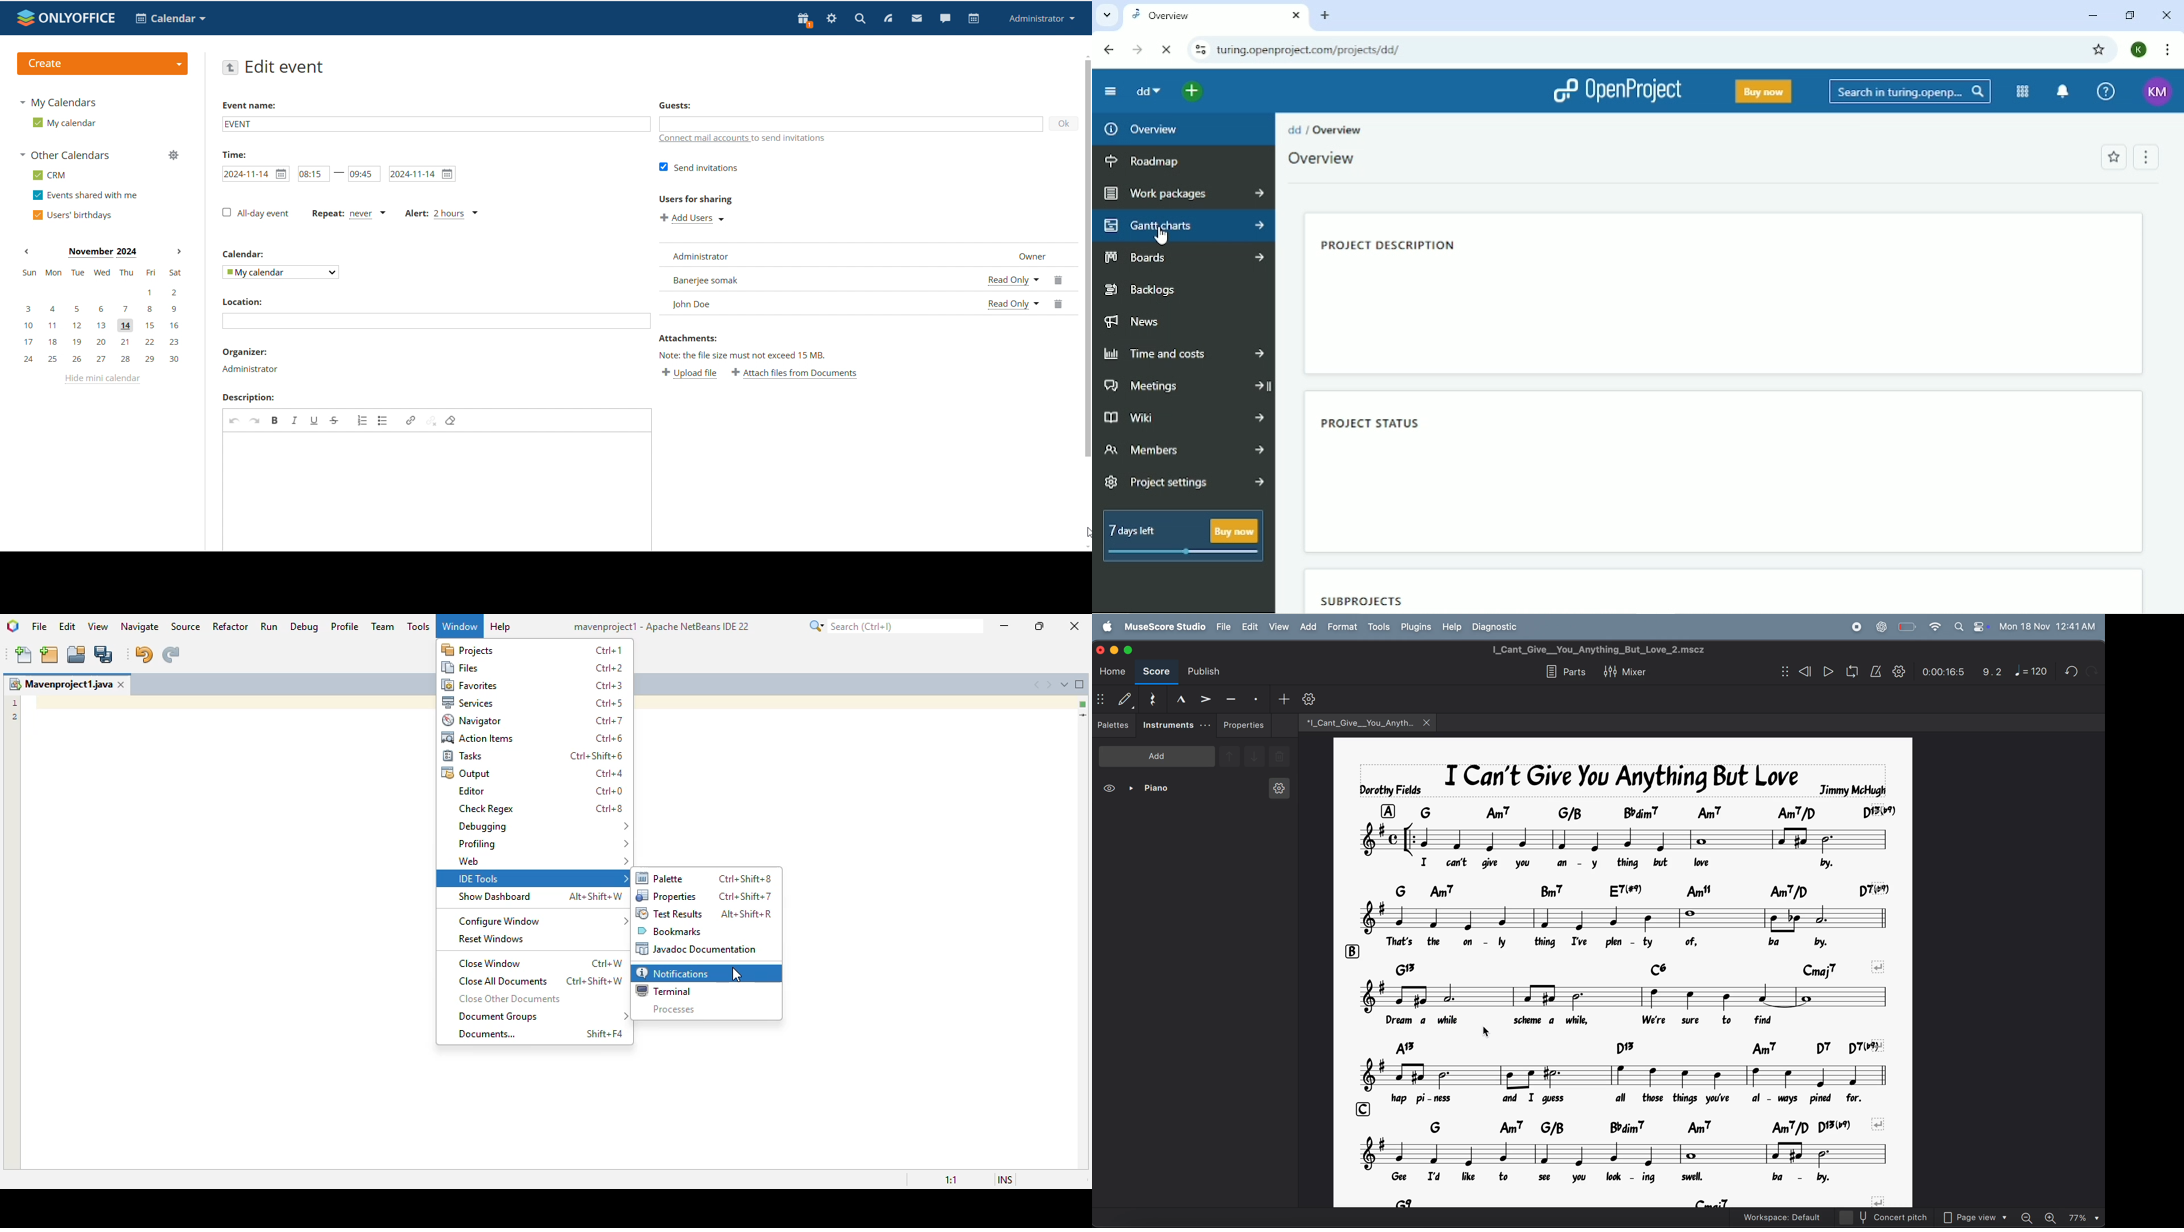 This screenshot has height=1232, width=2184. Describe the element at coordinates (1102, 650) in the screenshot. I see `close` at that location.